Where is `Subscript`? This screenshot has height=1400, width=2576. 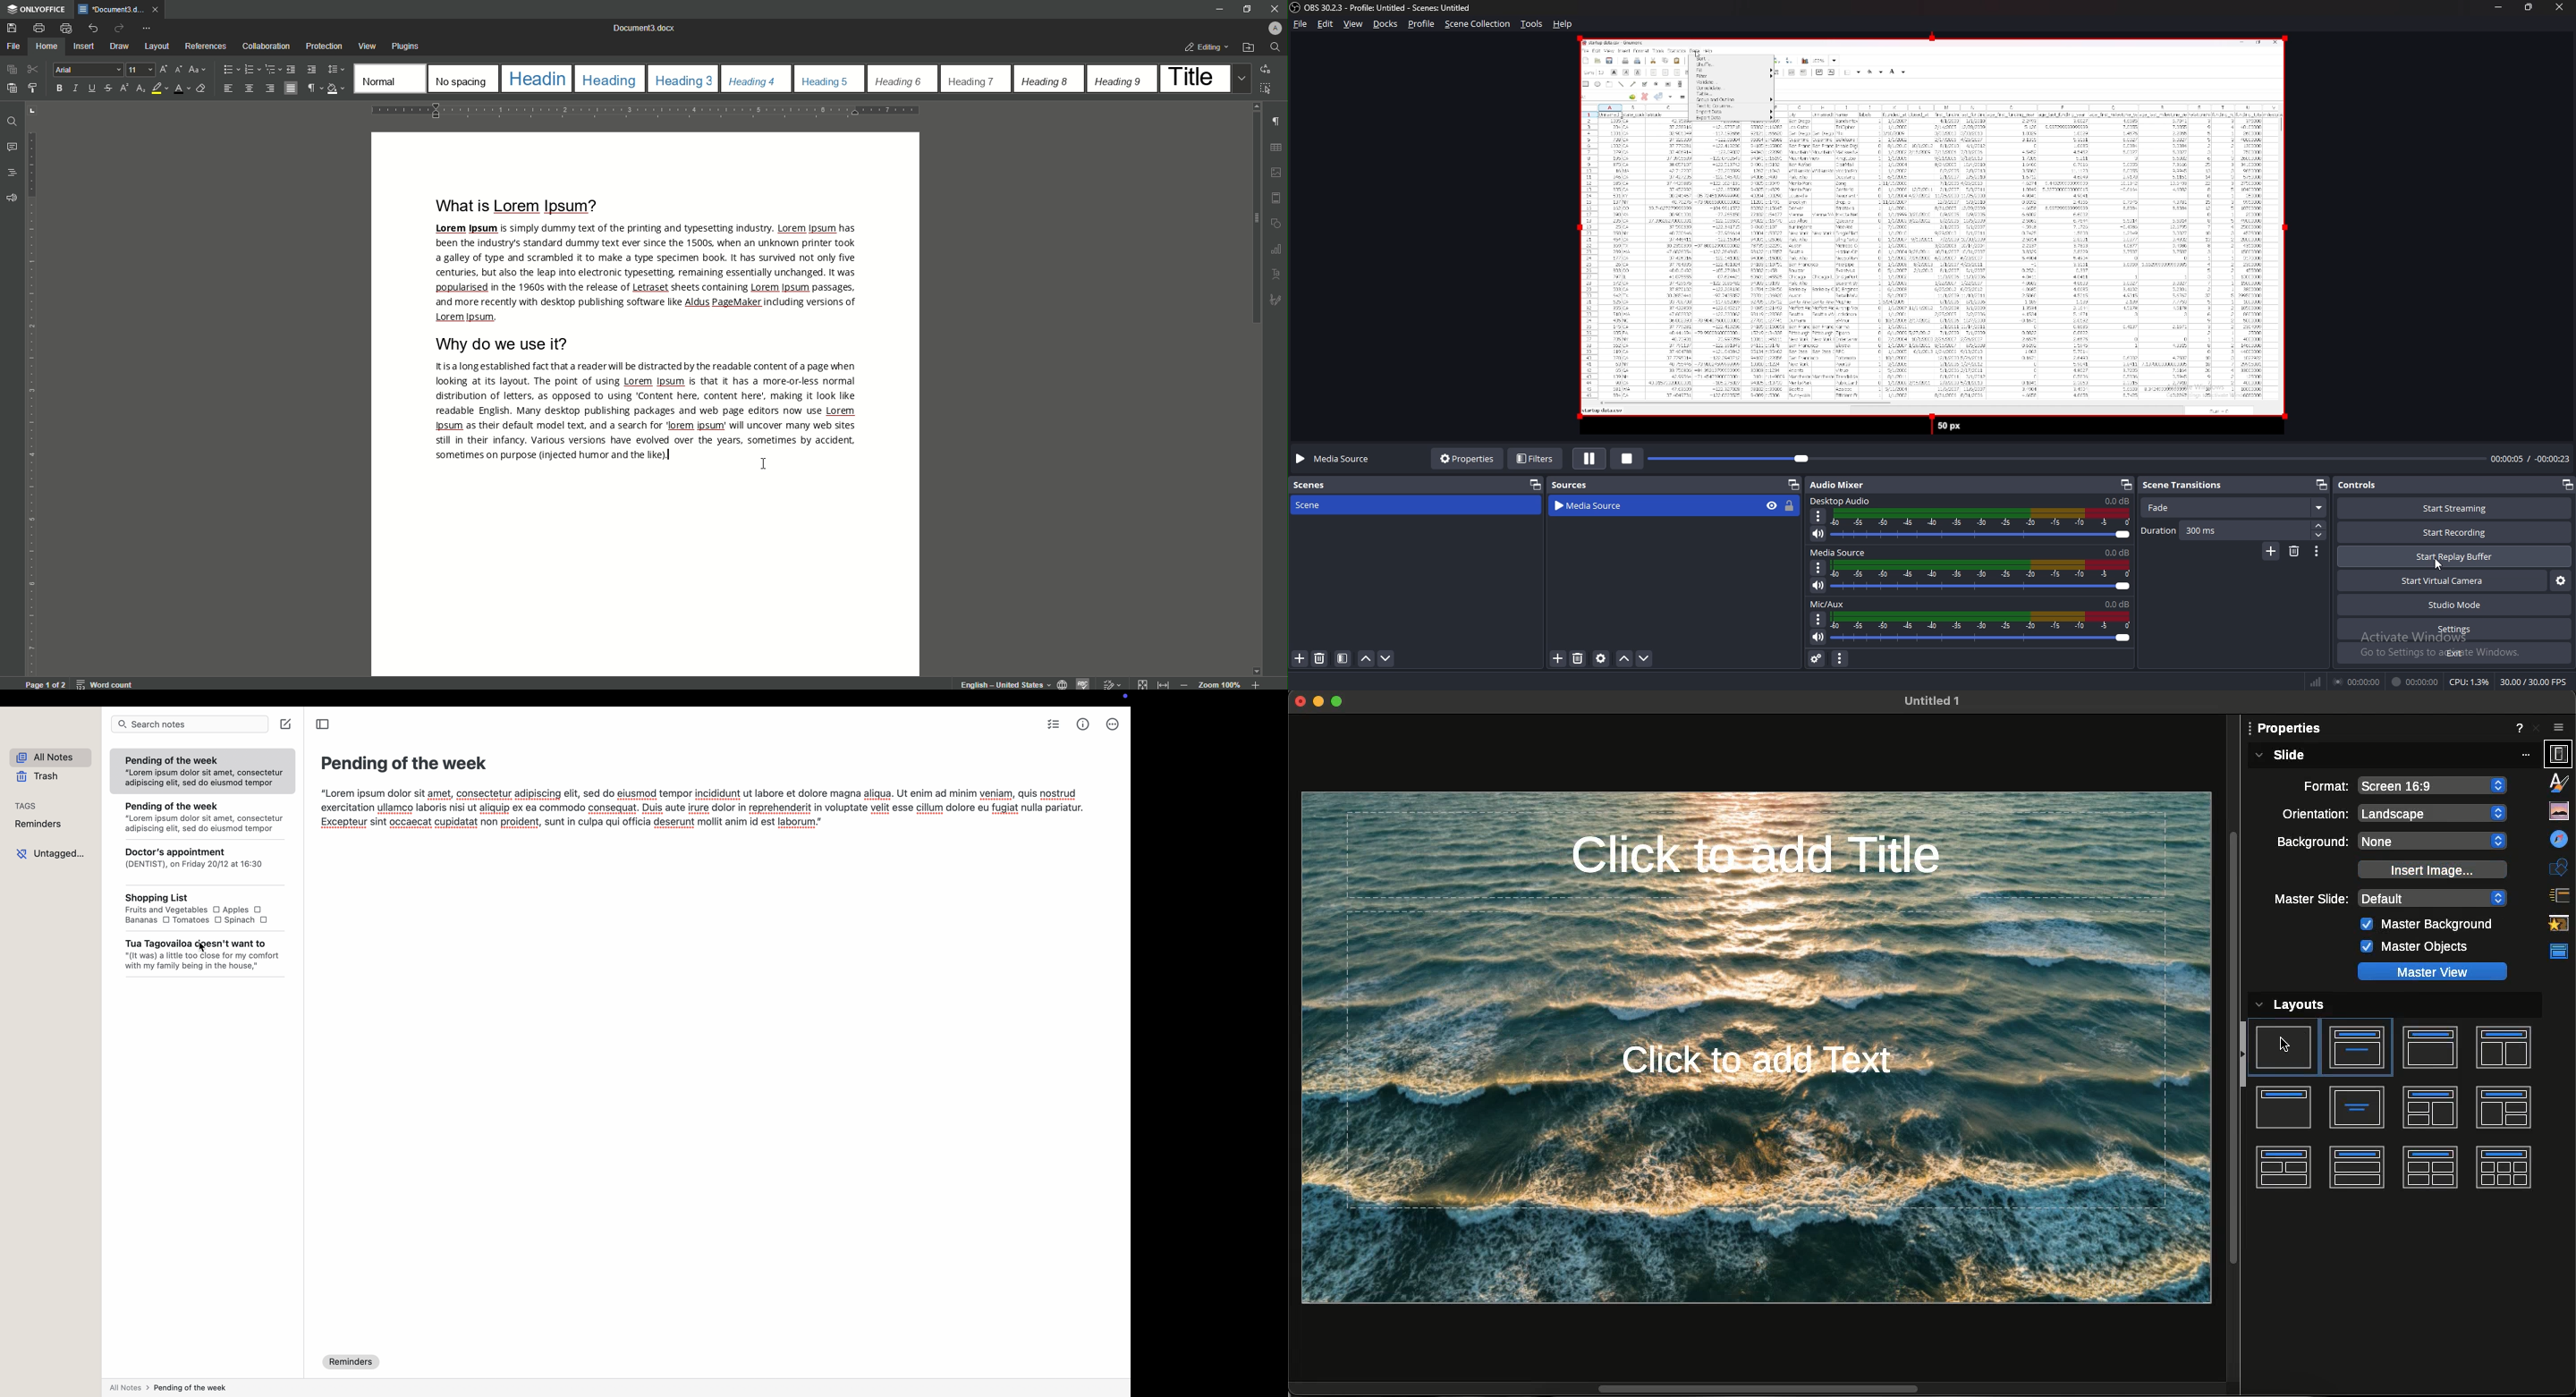 Subscript is located at coordinates (141, 89).